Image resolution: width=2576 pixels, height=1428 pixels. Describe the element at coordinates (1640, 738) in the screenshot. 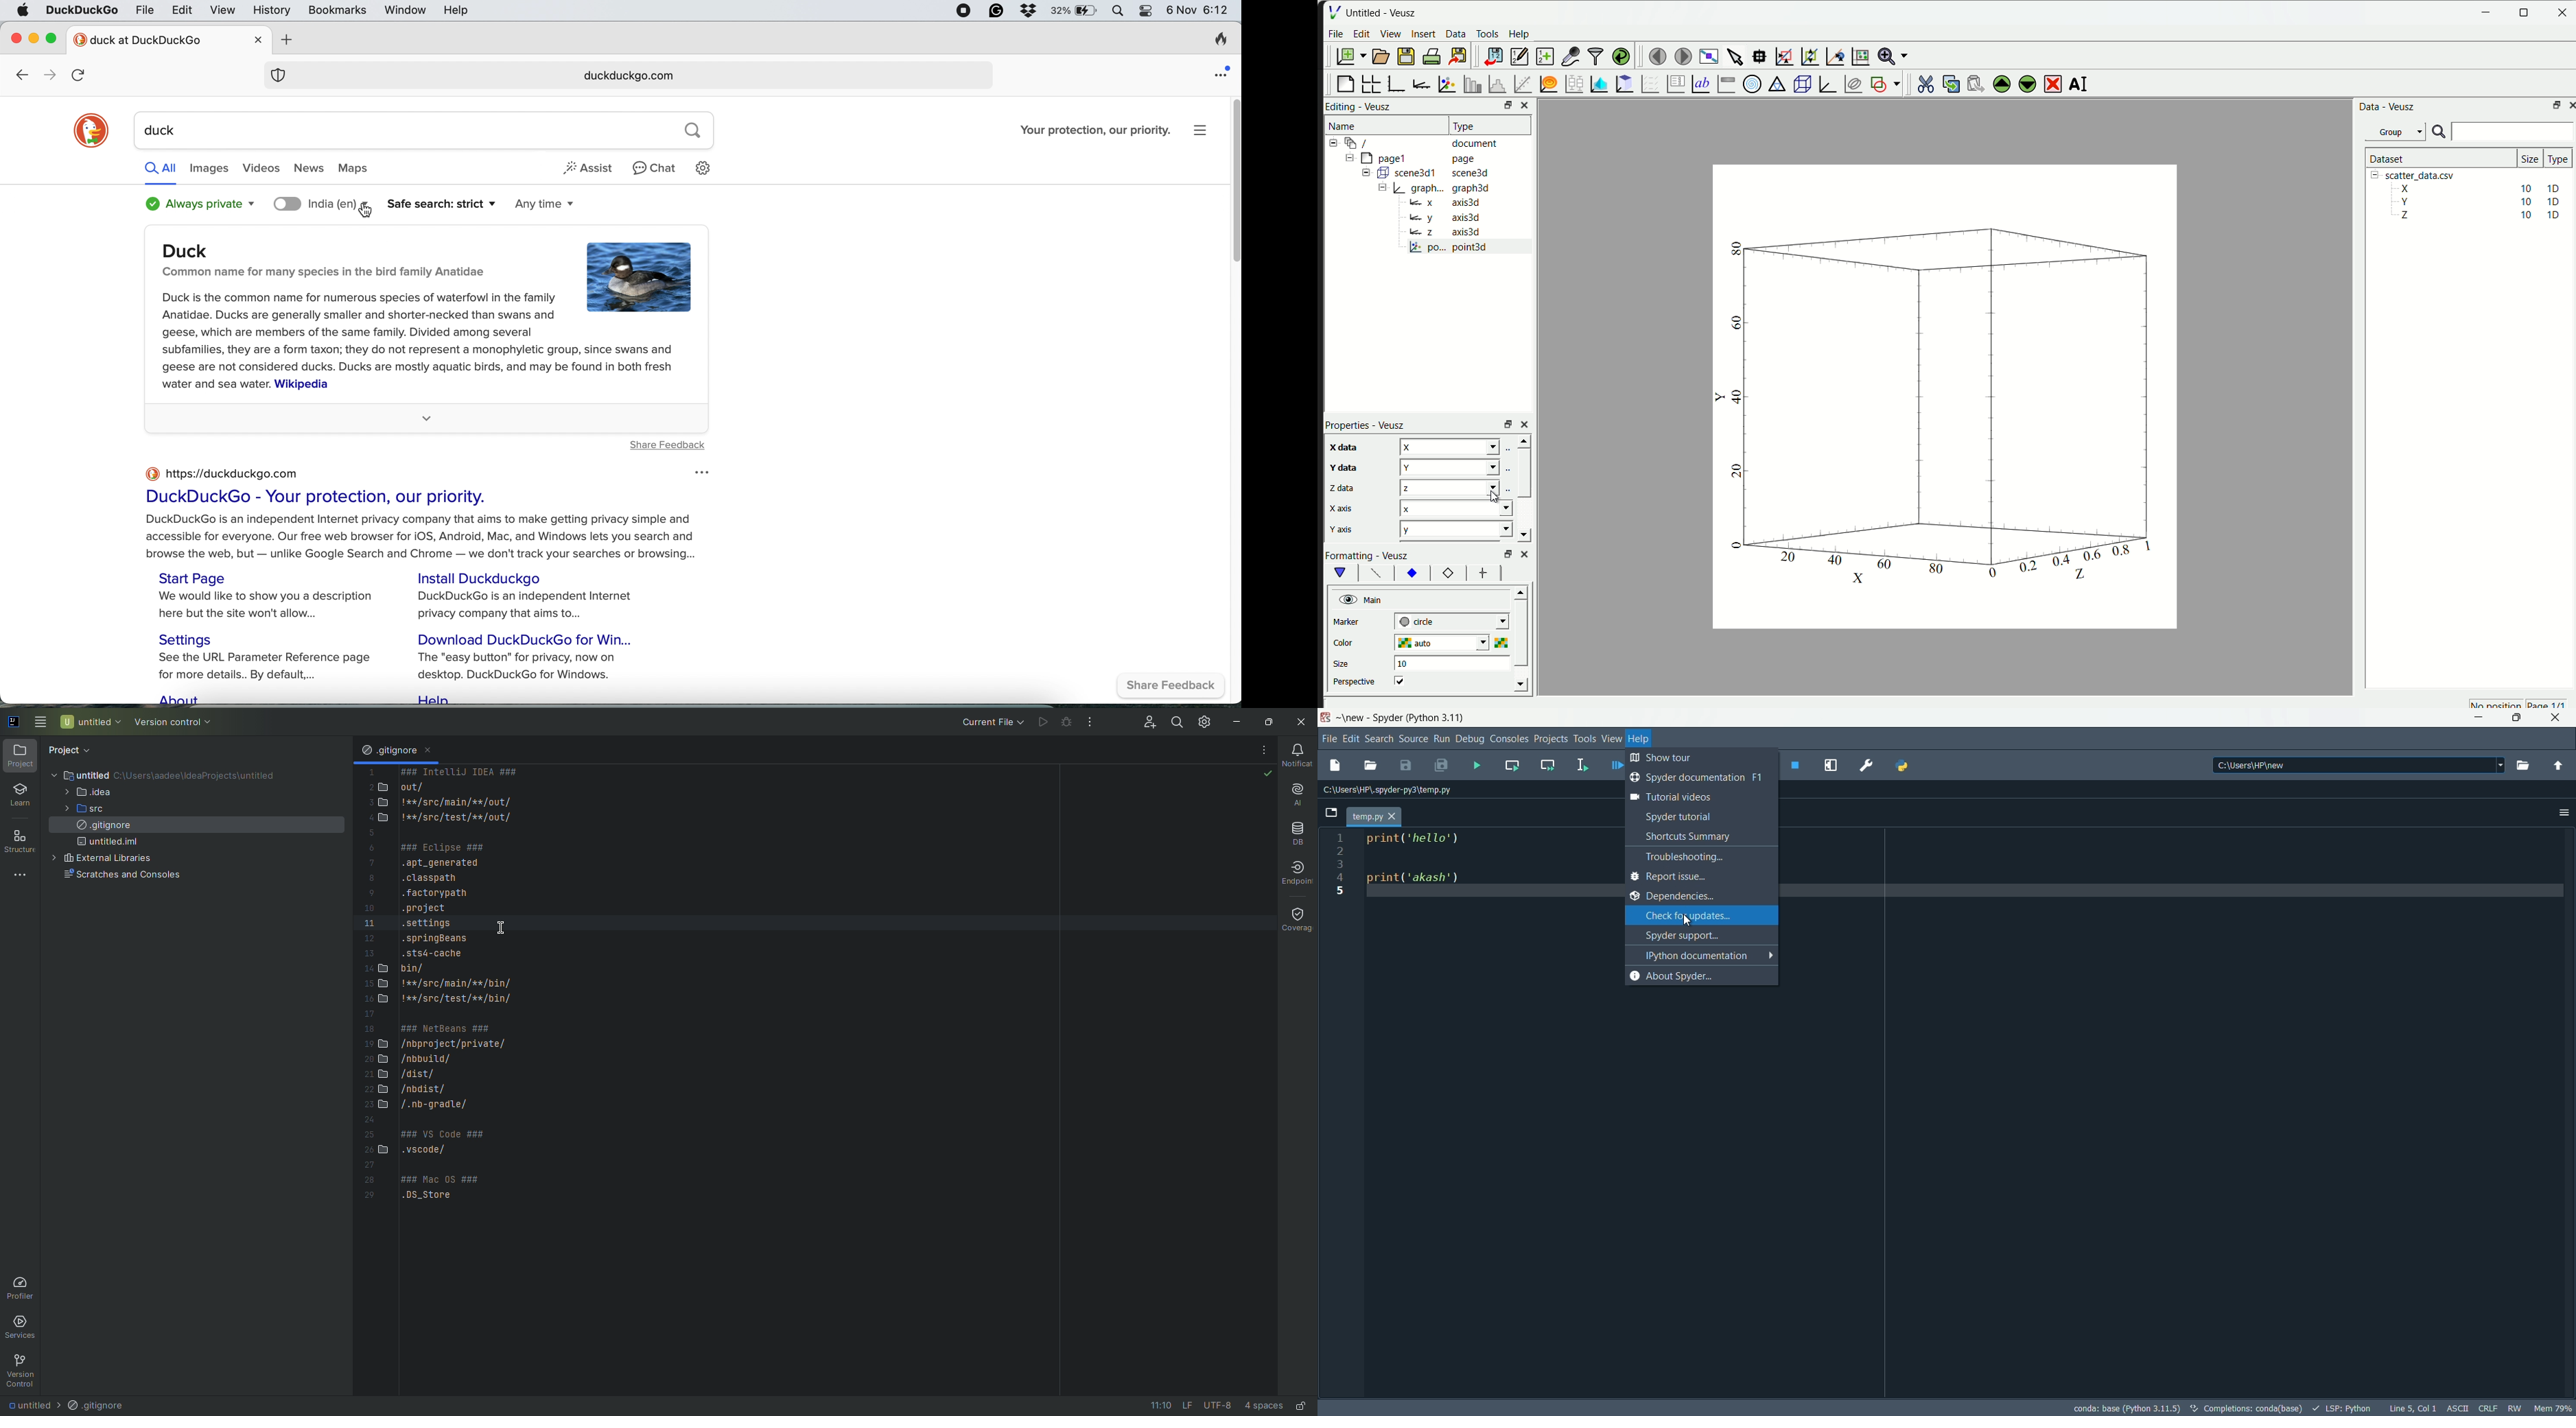

I see `help menu` at that location.